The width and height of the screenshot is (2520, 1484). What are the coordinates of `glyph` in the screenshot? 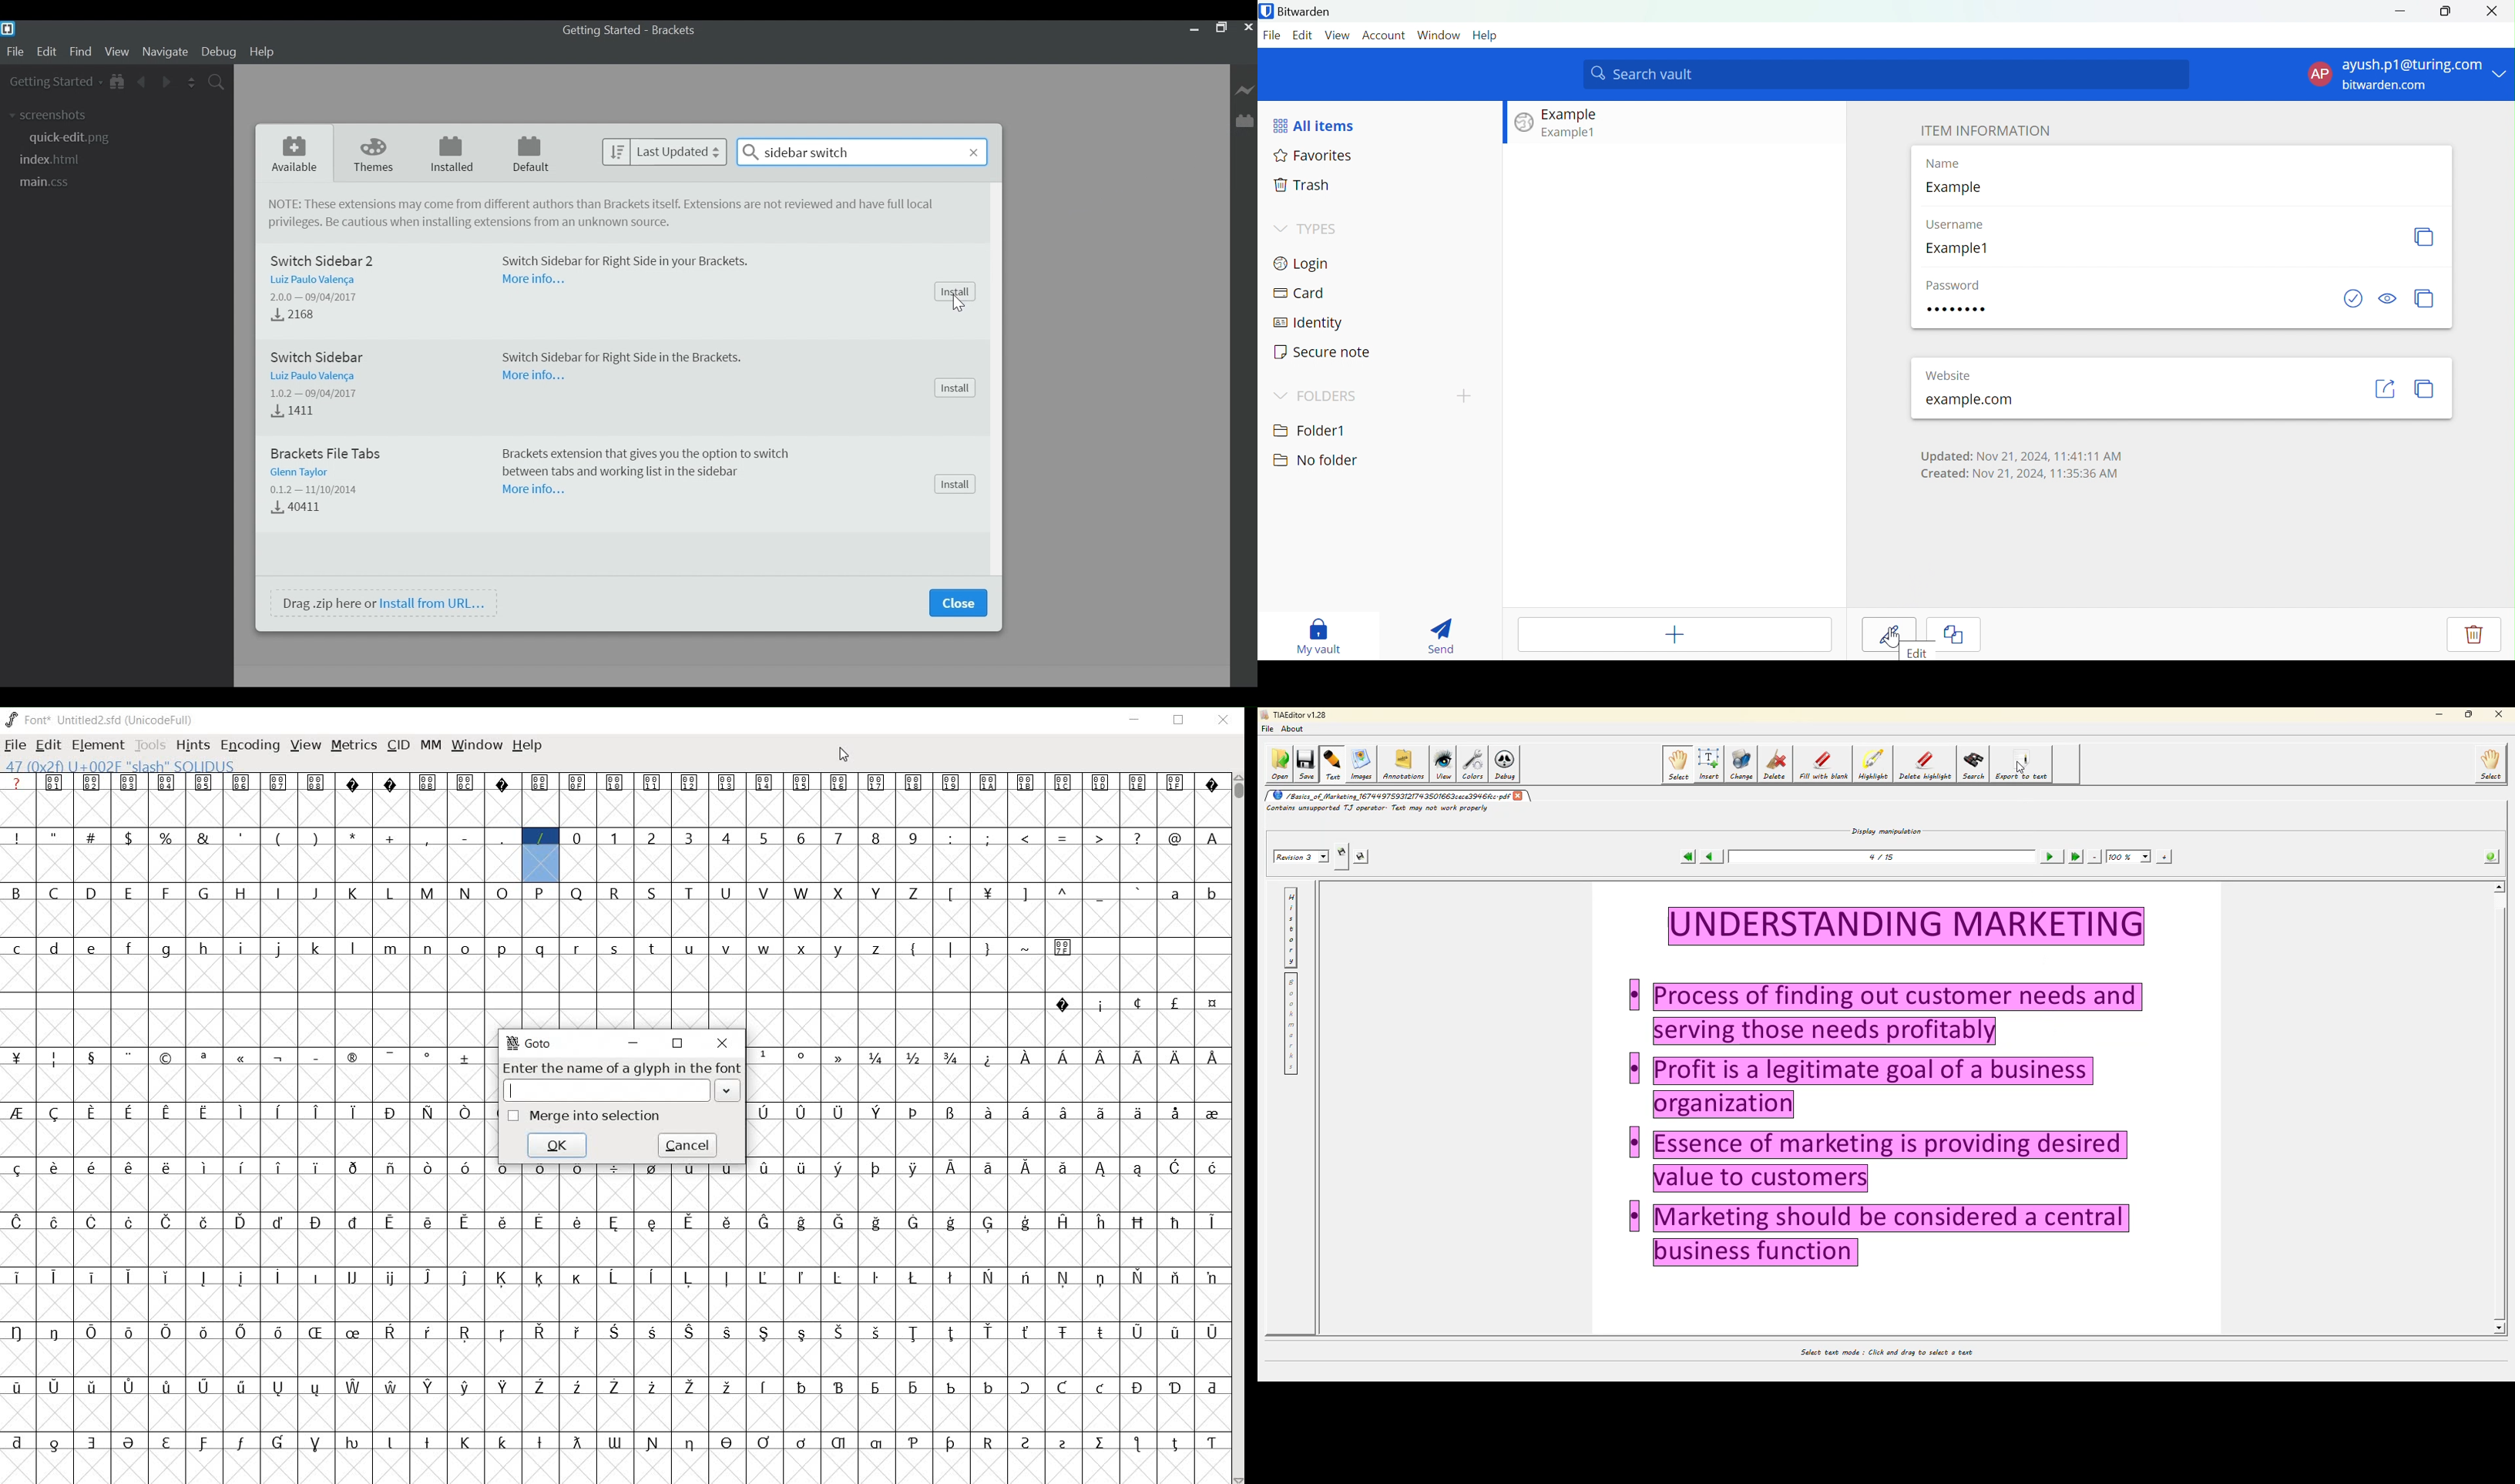 It's located at (540, 1331).